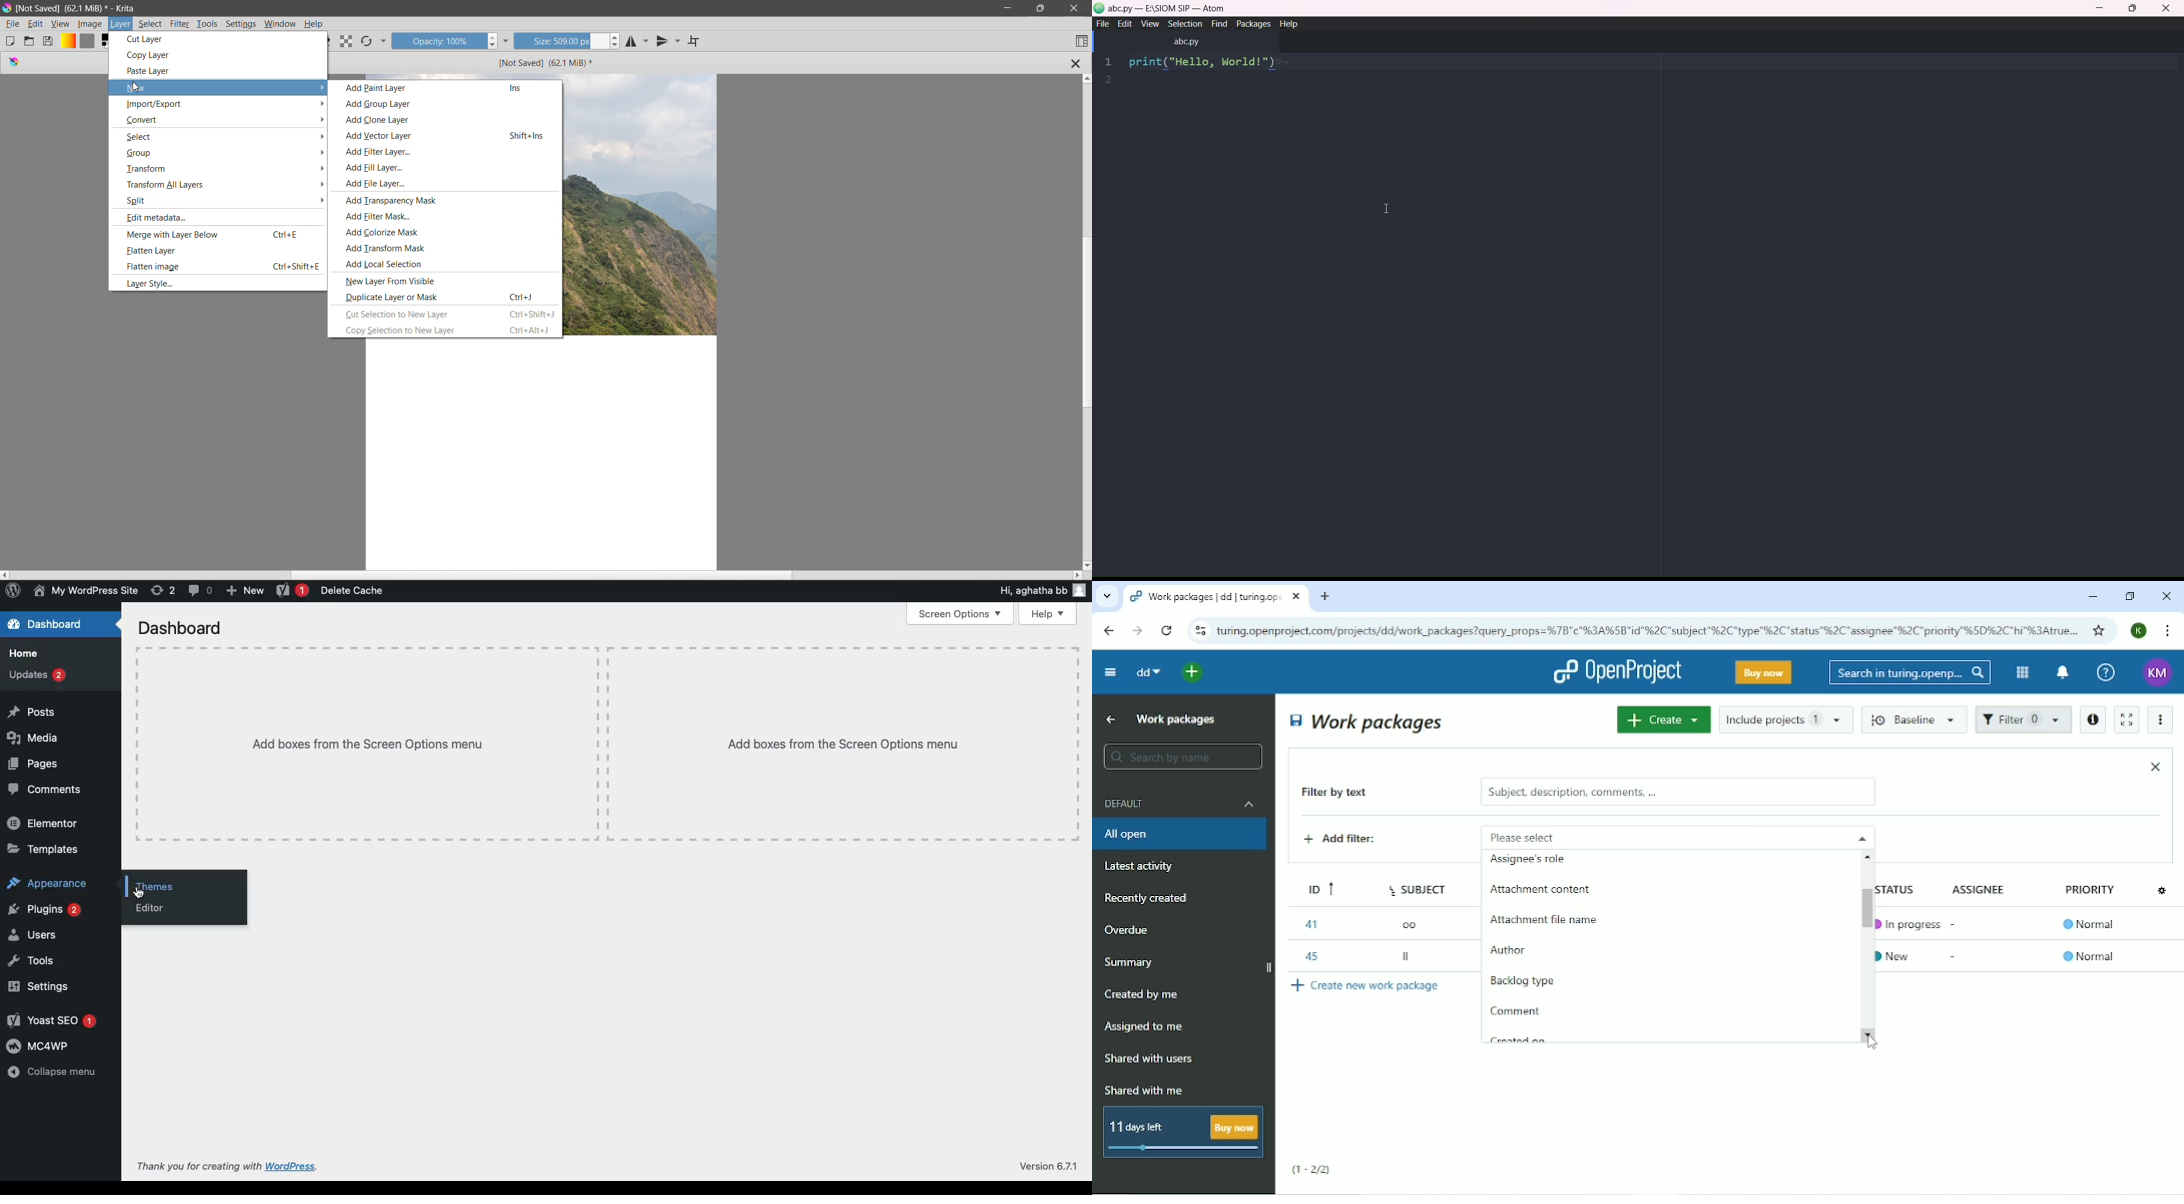 This screenshot has height=1204, width=2184. I want to click on Revision, so click(165, 589).